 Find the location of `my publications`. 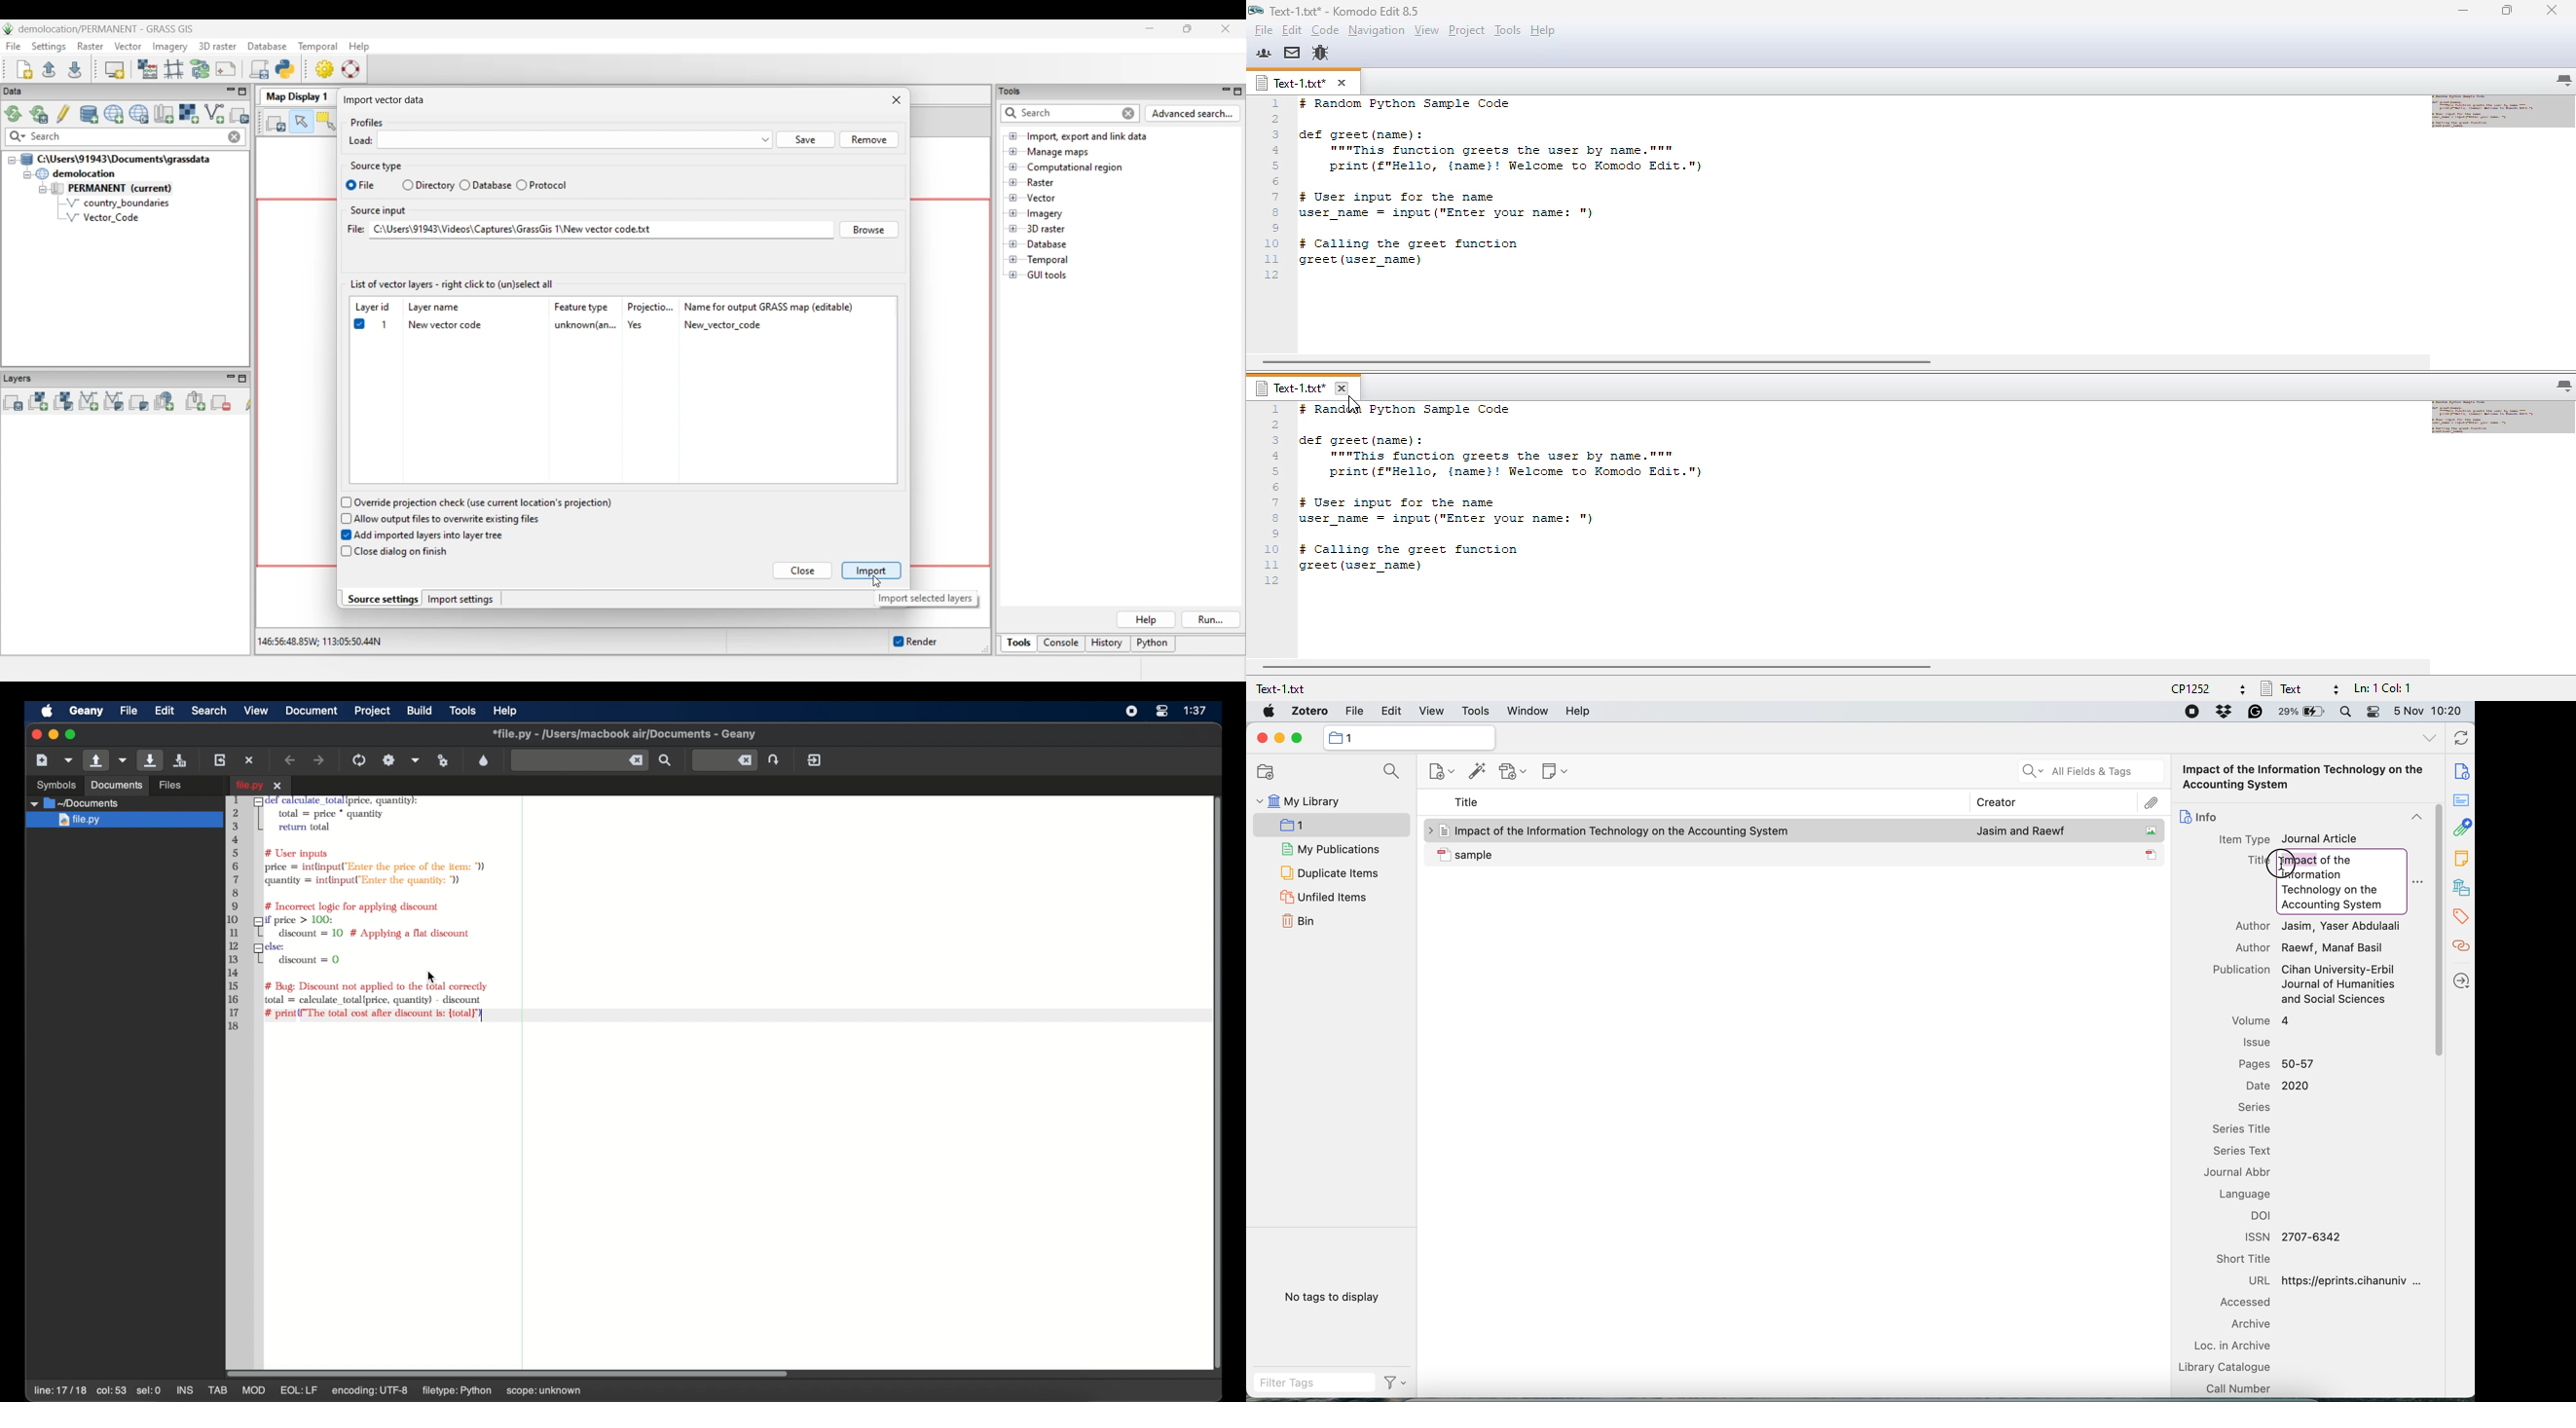

my publications is located at coordinates (1330, 849).